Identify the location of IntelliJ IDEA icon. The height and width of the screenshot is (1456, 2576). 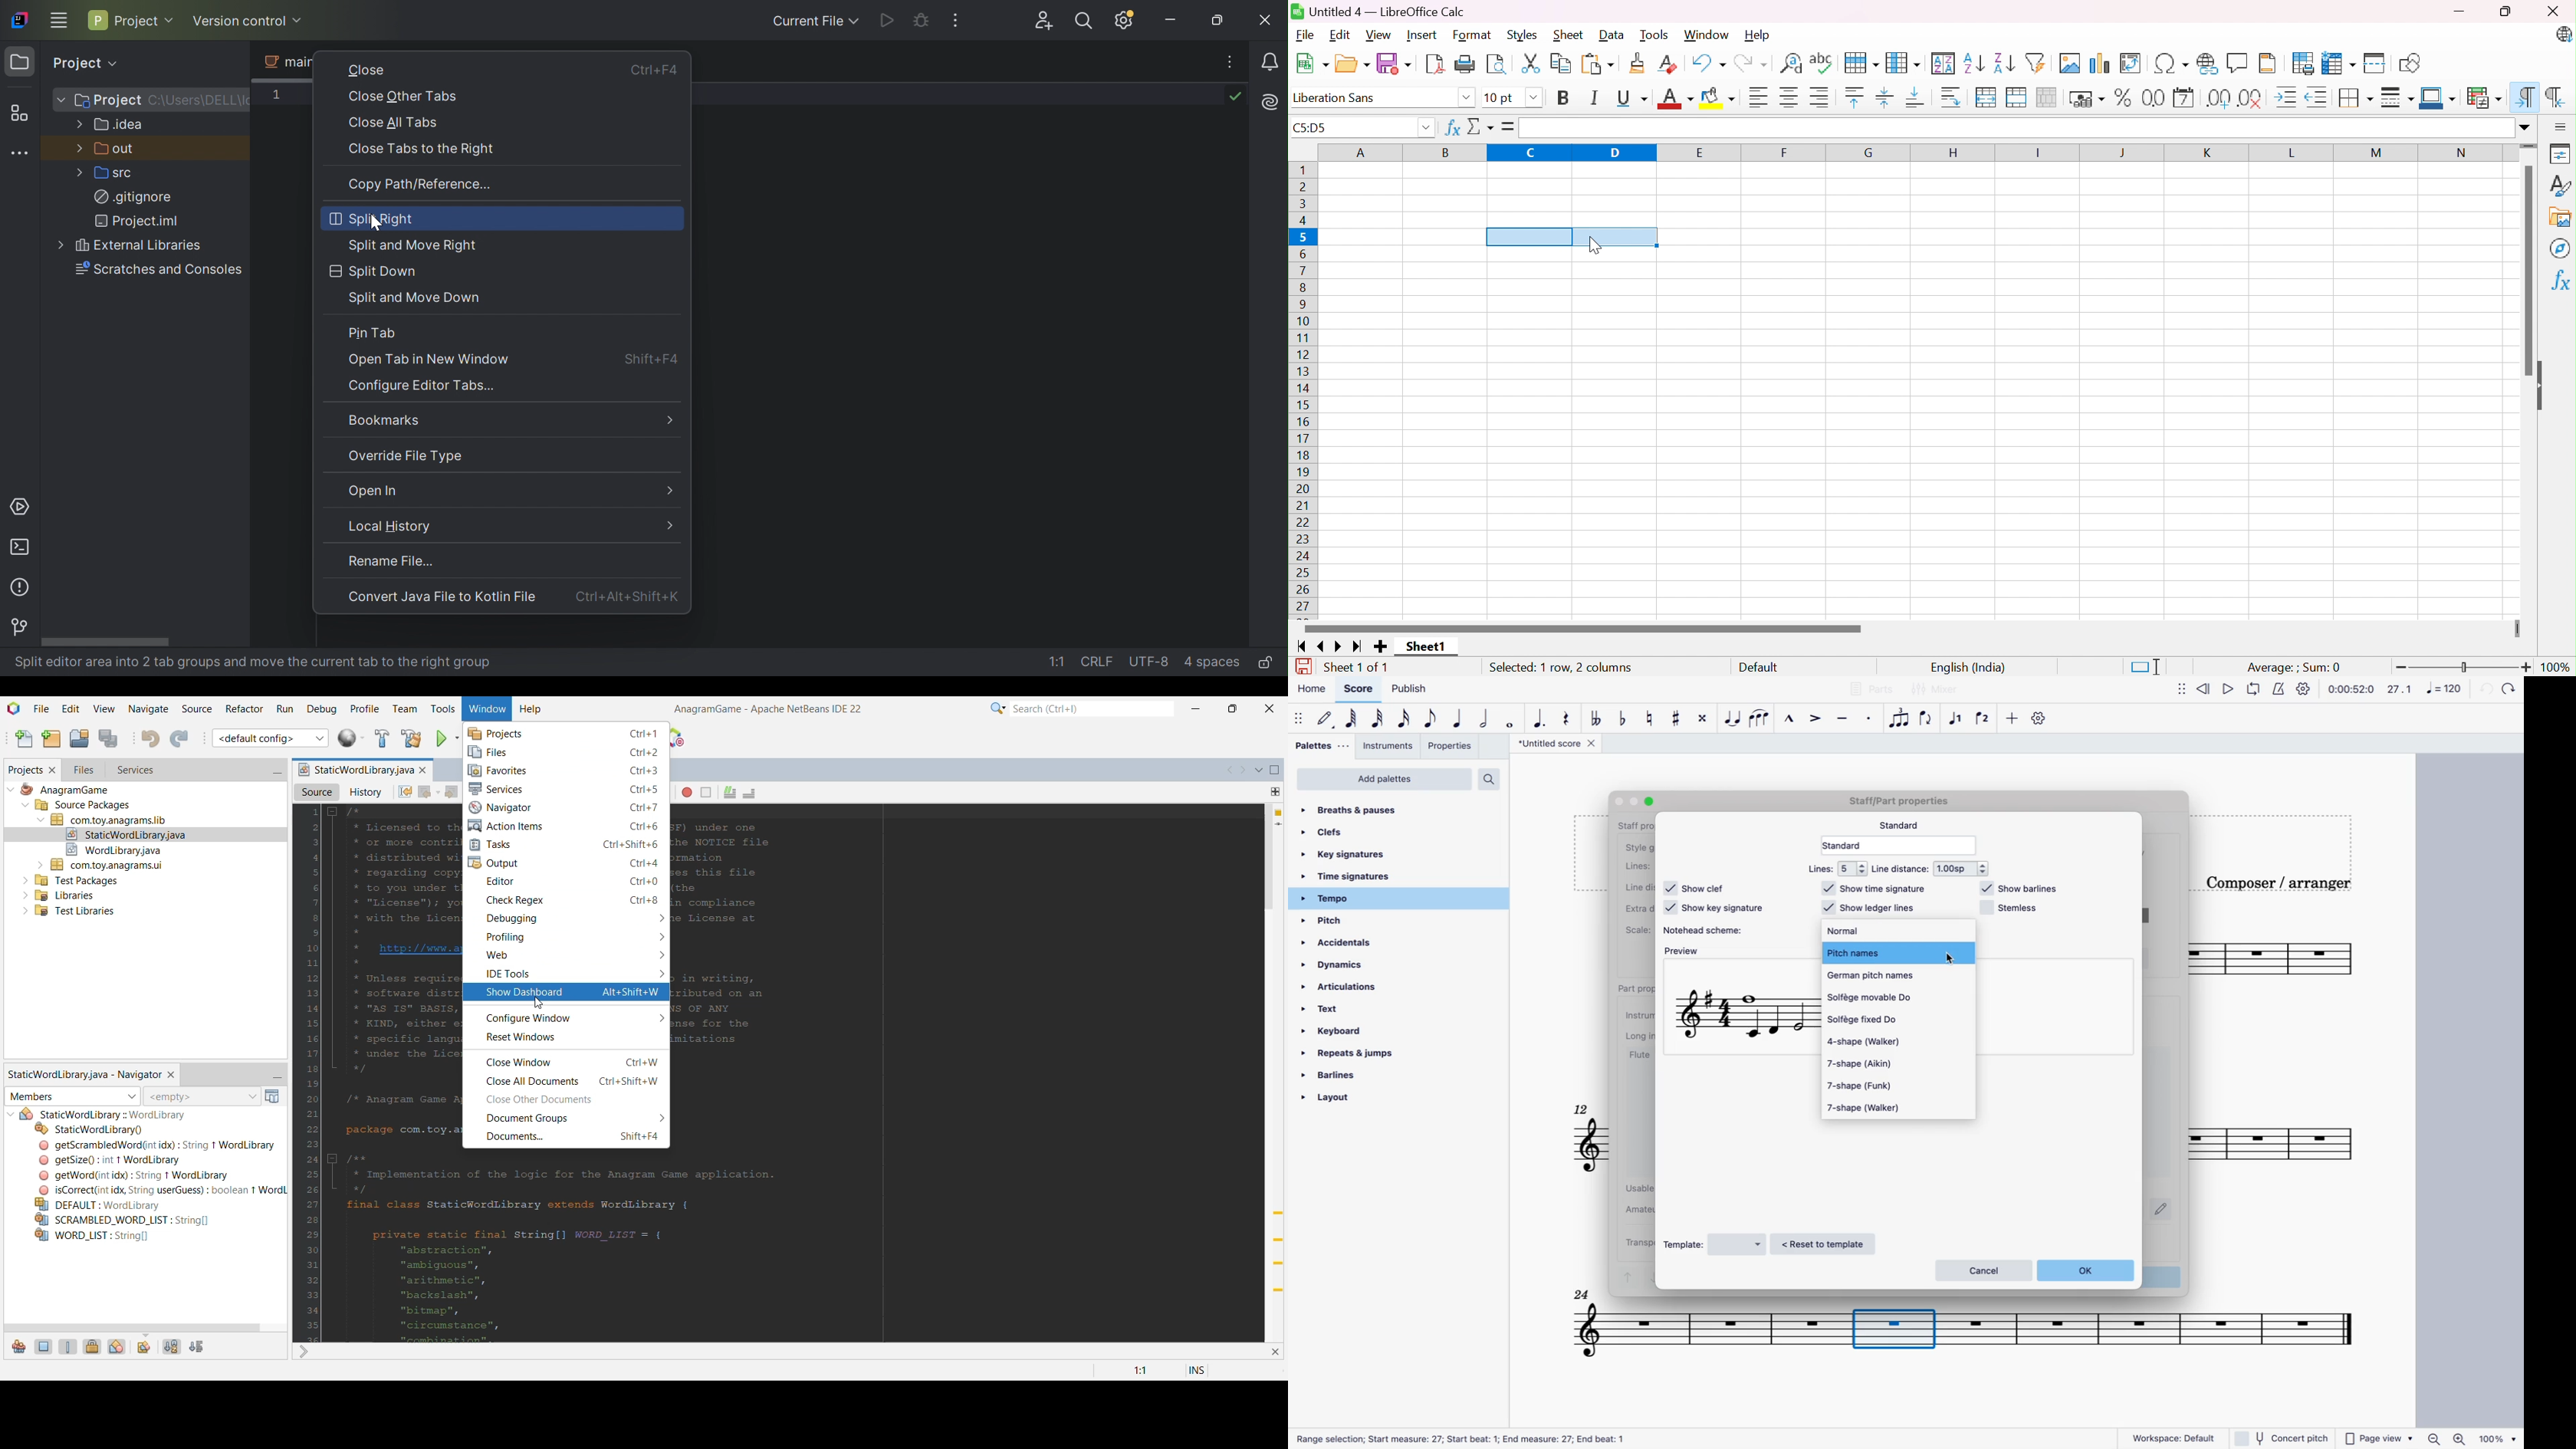
(19, 19).